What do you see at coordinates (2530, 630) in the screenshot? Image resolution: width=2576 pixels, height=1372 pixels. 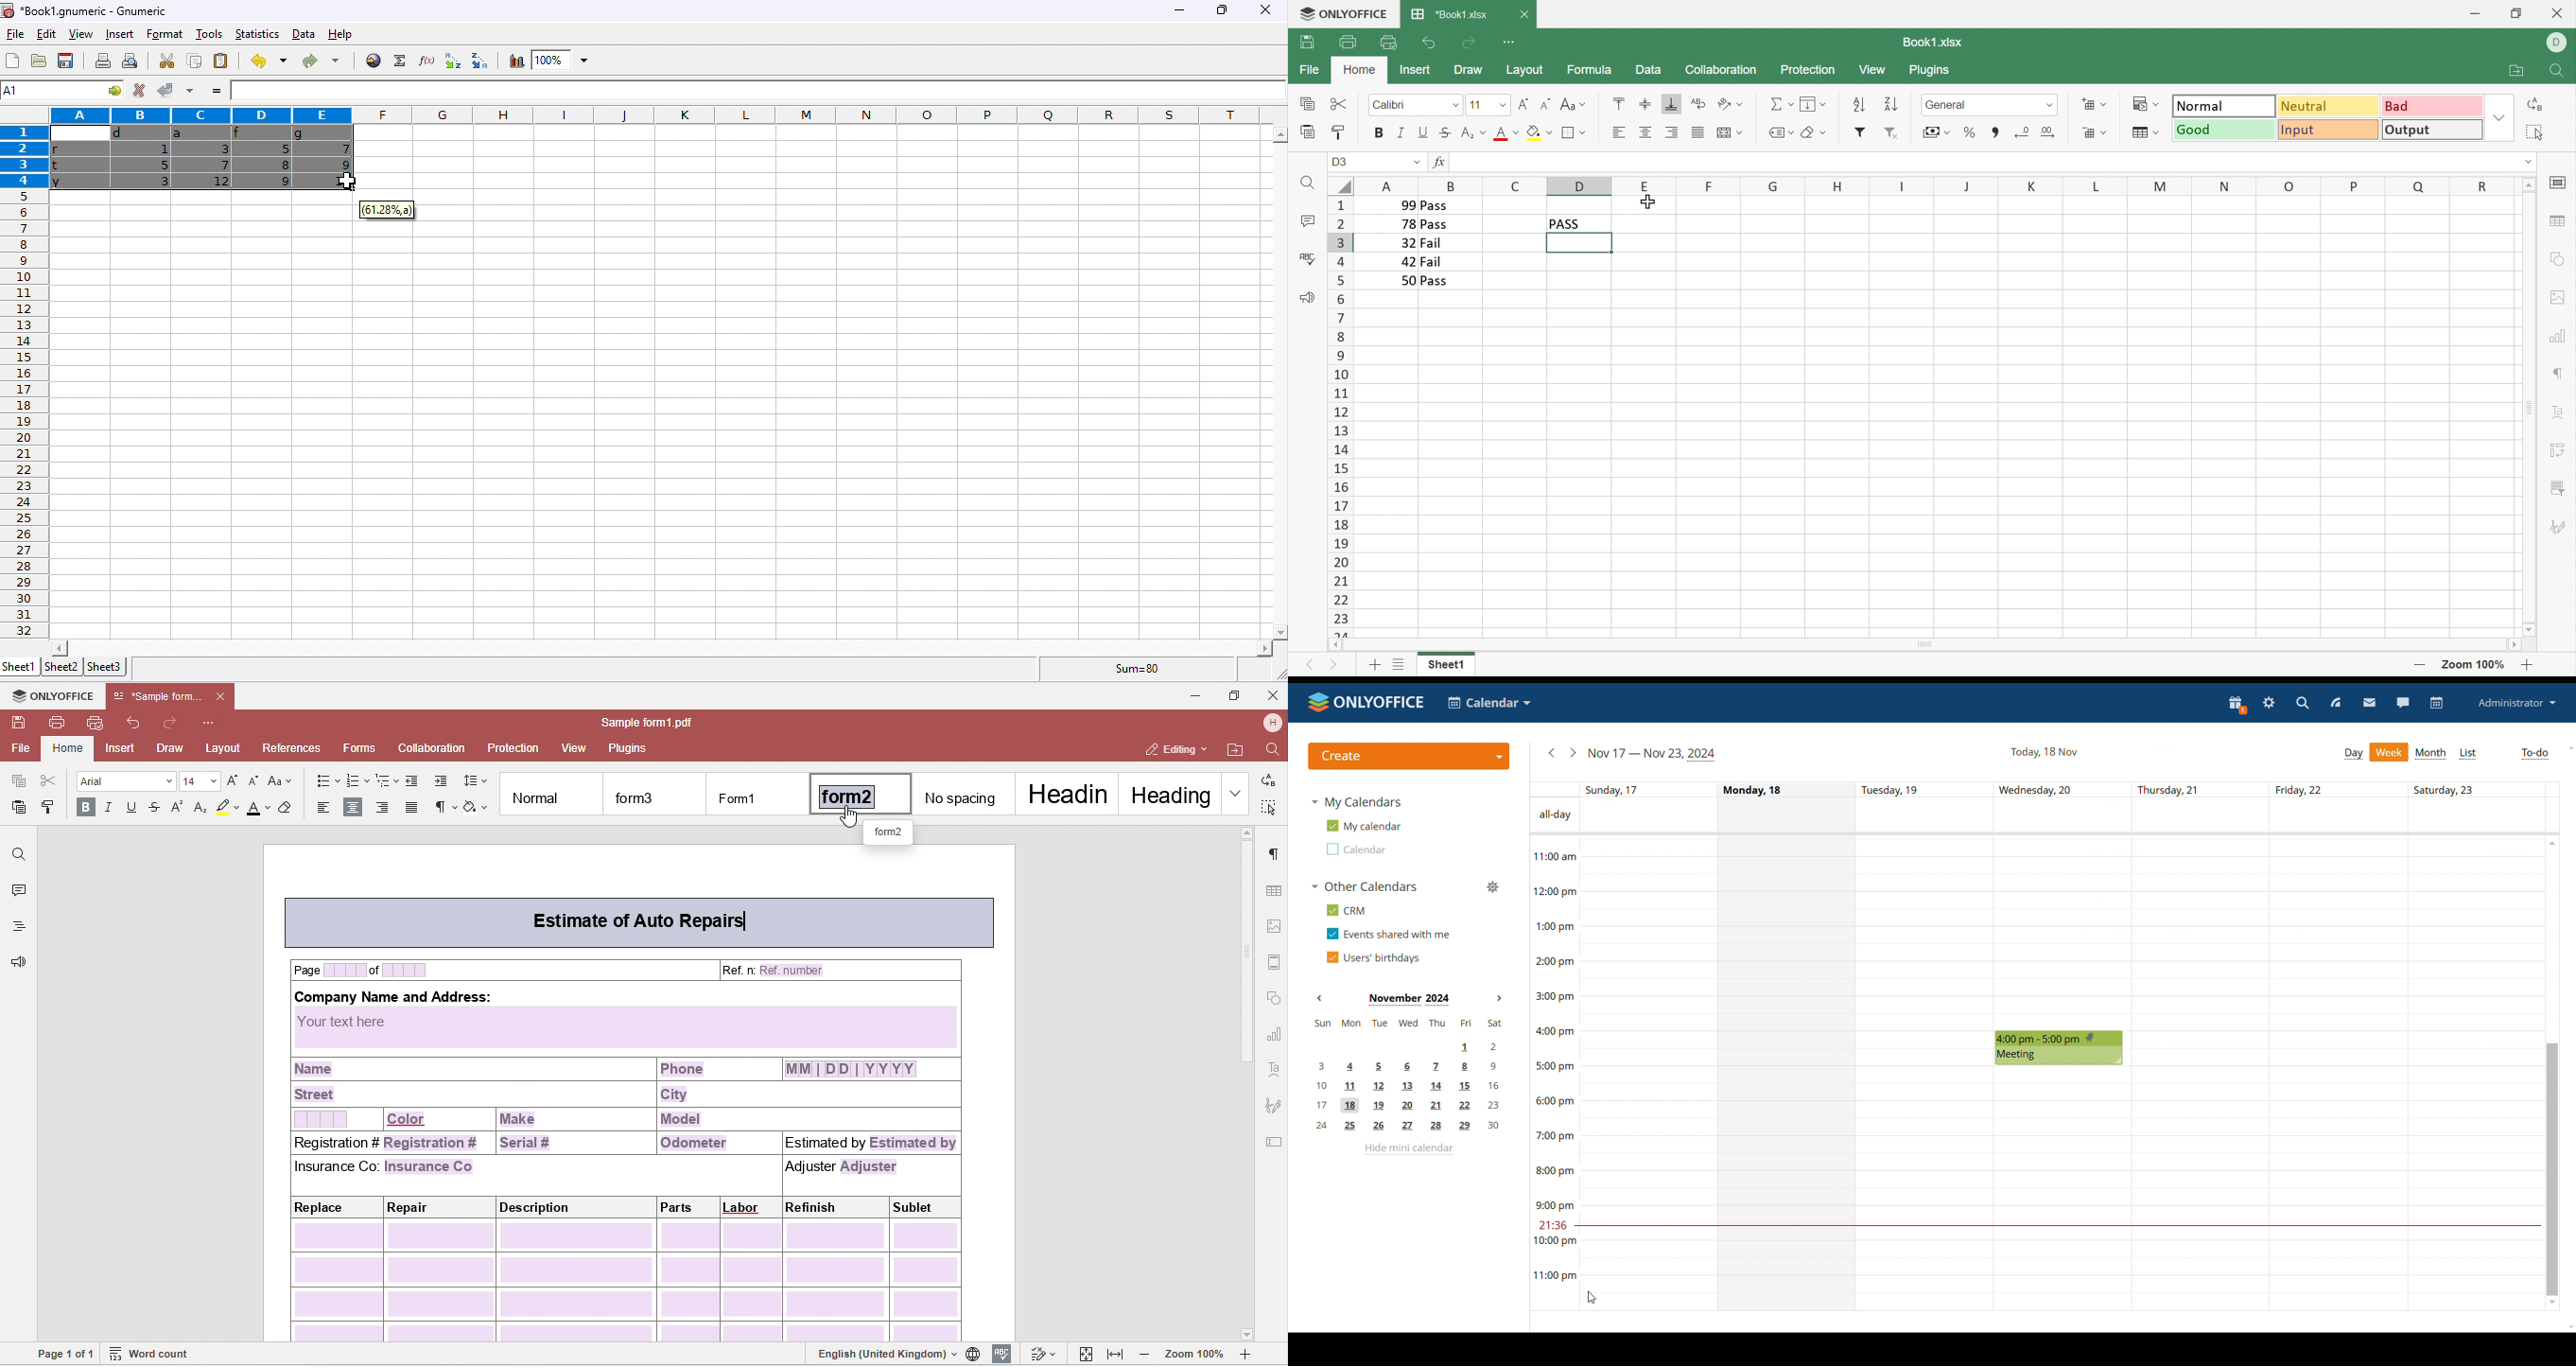 I see `Scroll down` at bounding box center [2530, 630].